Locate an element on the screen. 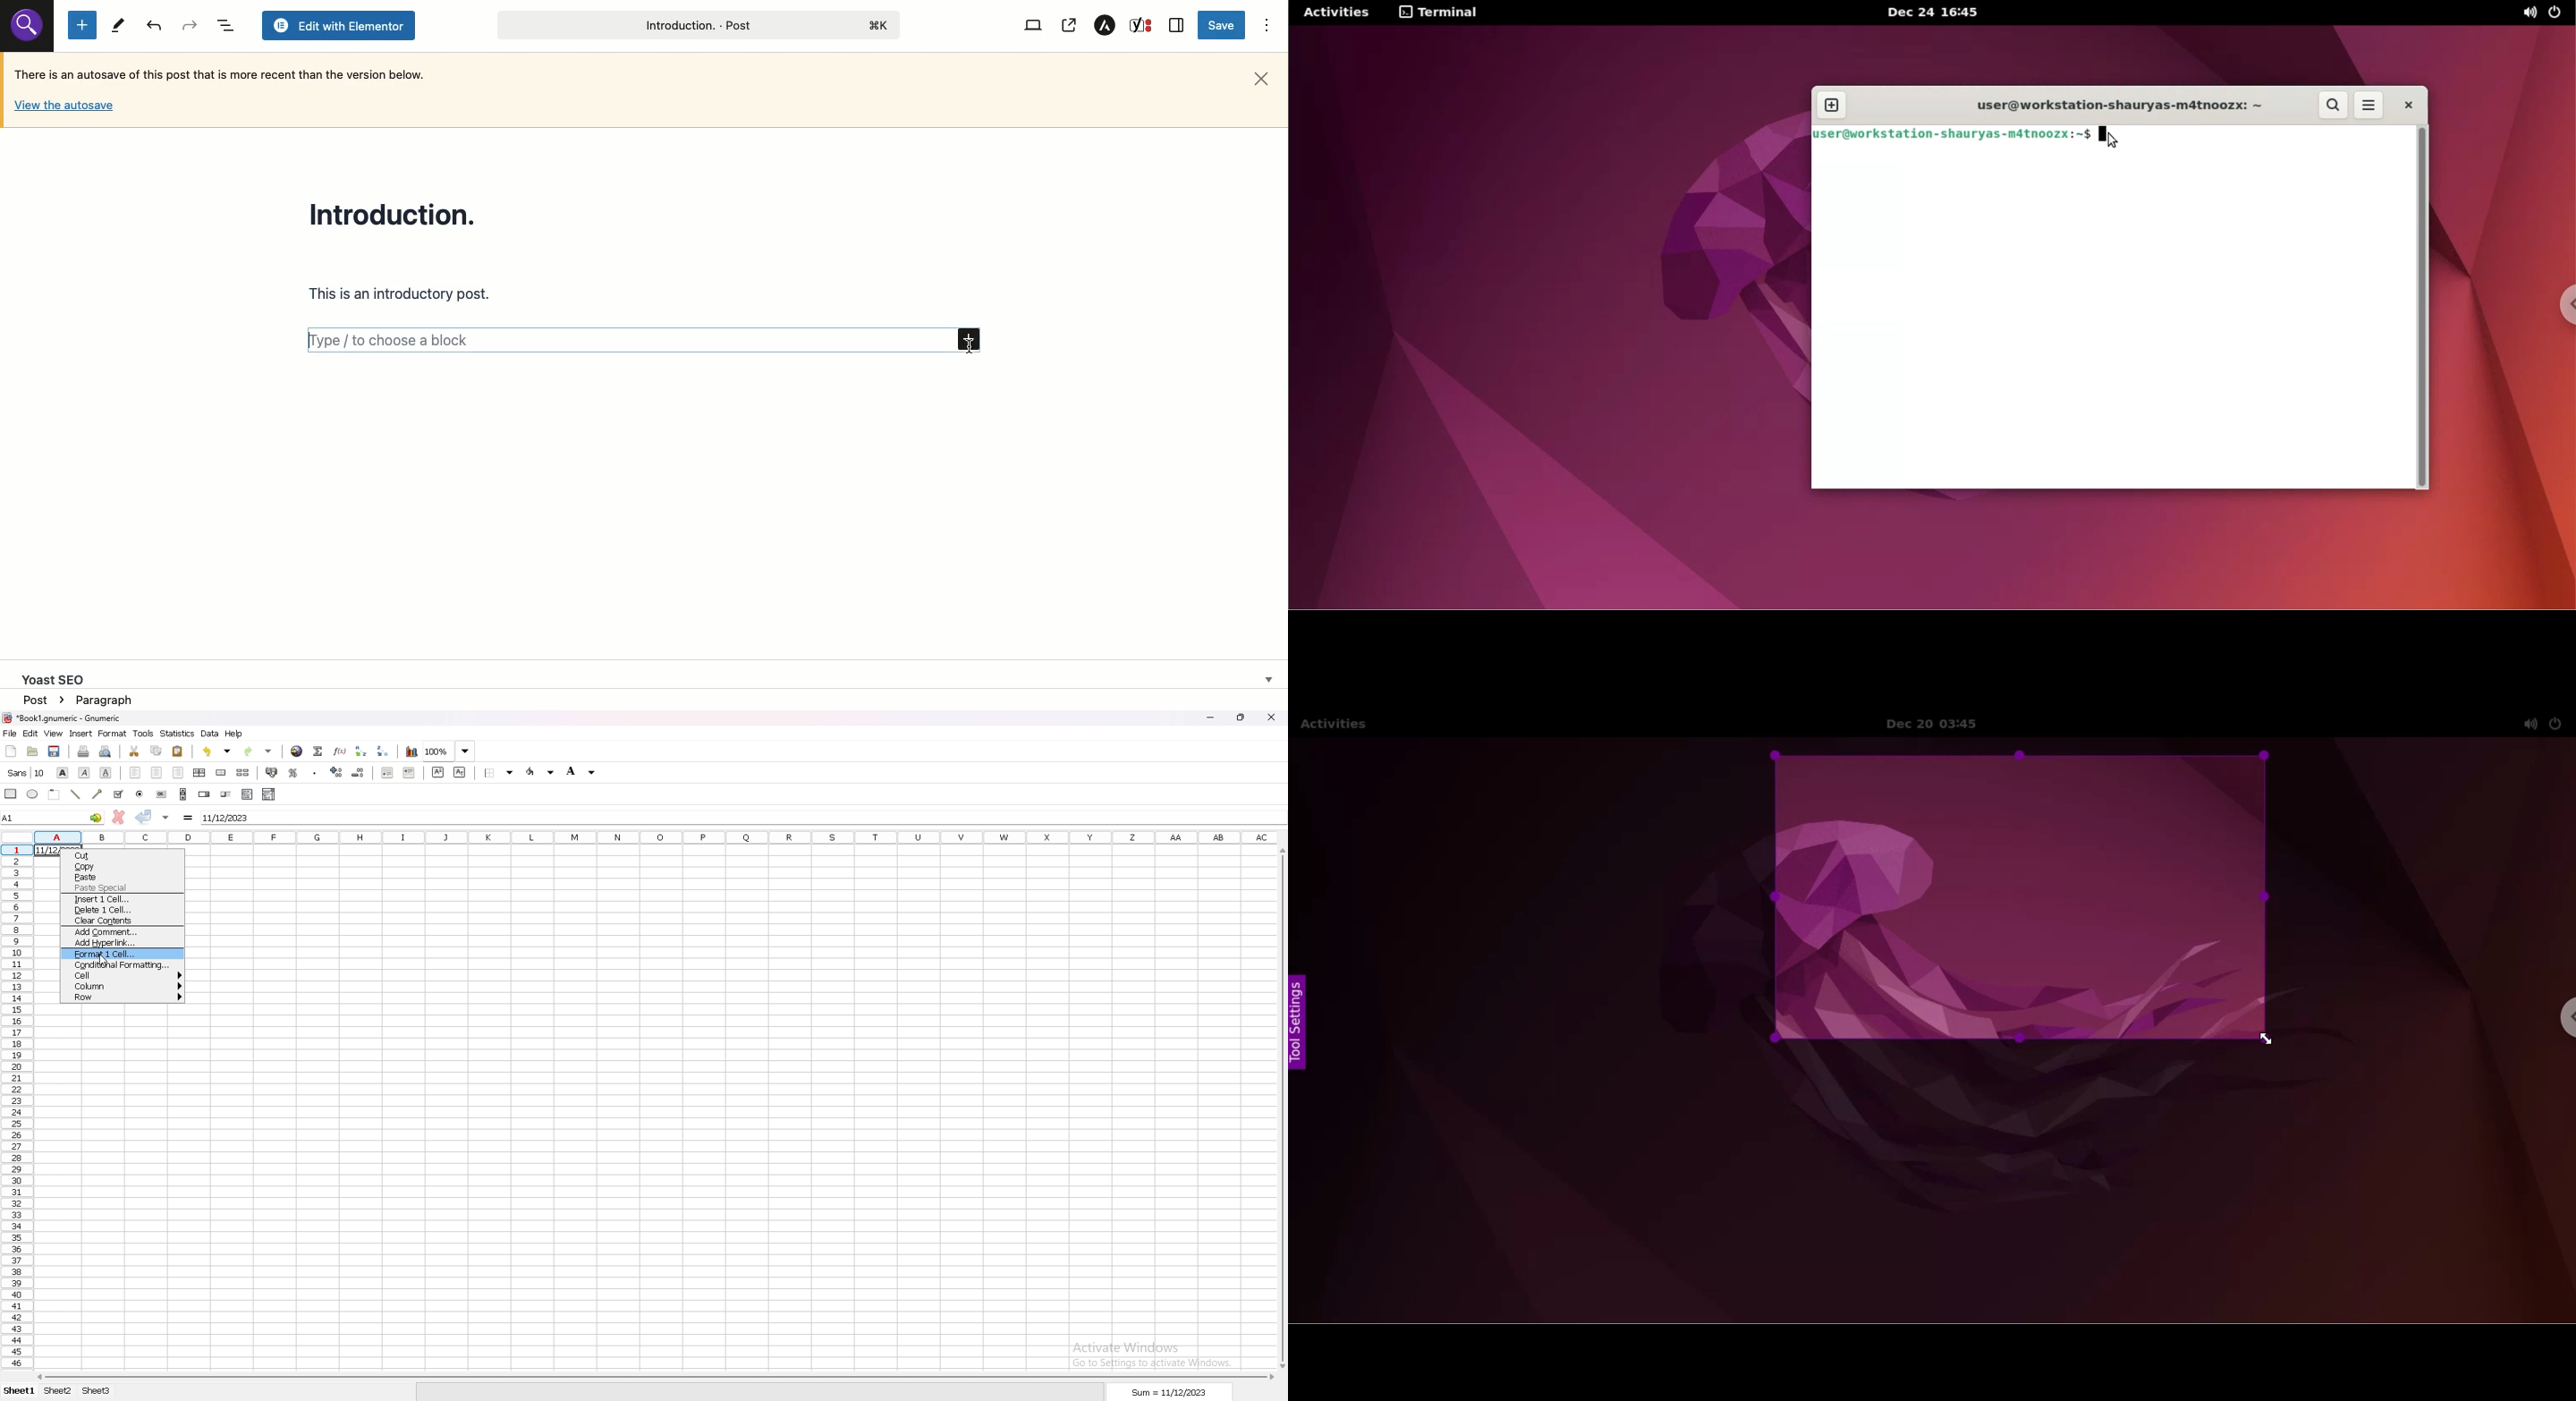  view is located at coordinates (52, 734).